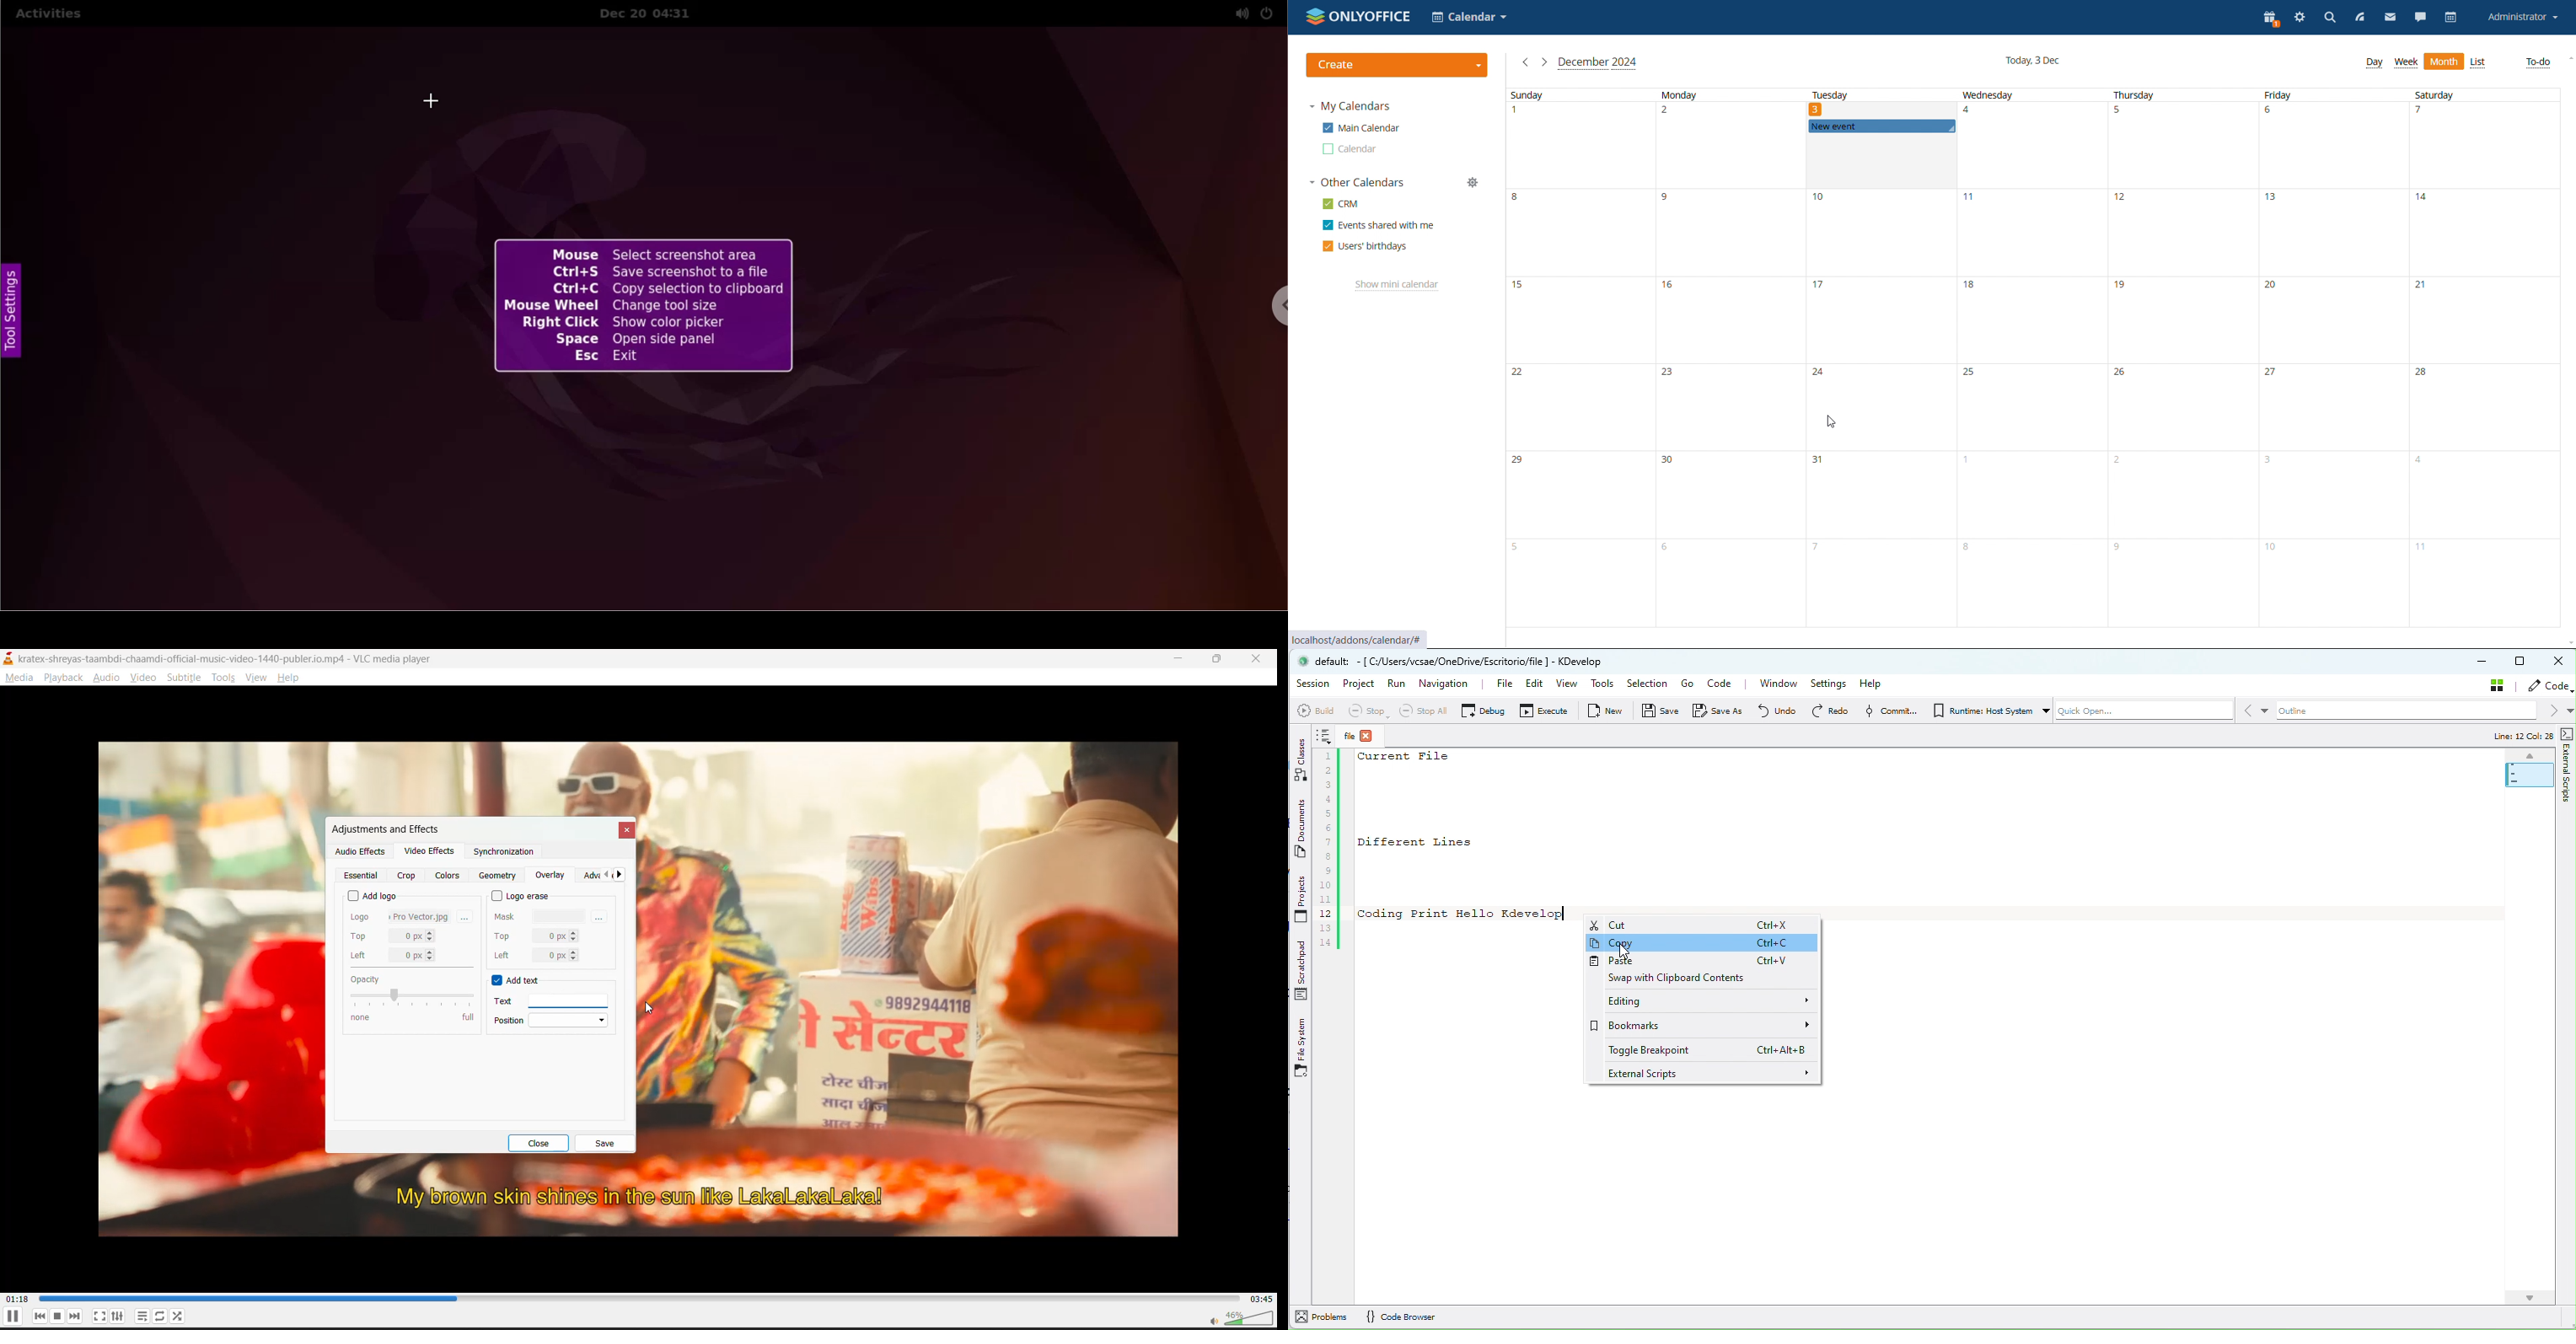 The height and width of the screenshot is (1344, 2576). Describe the element at coordinates (522, 896) in the screenshot. I see `logo erase` at that location.